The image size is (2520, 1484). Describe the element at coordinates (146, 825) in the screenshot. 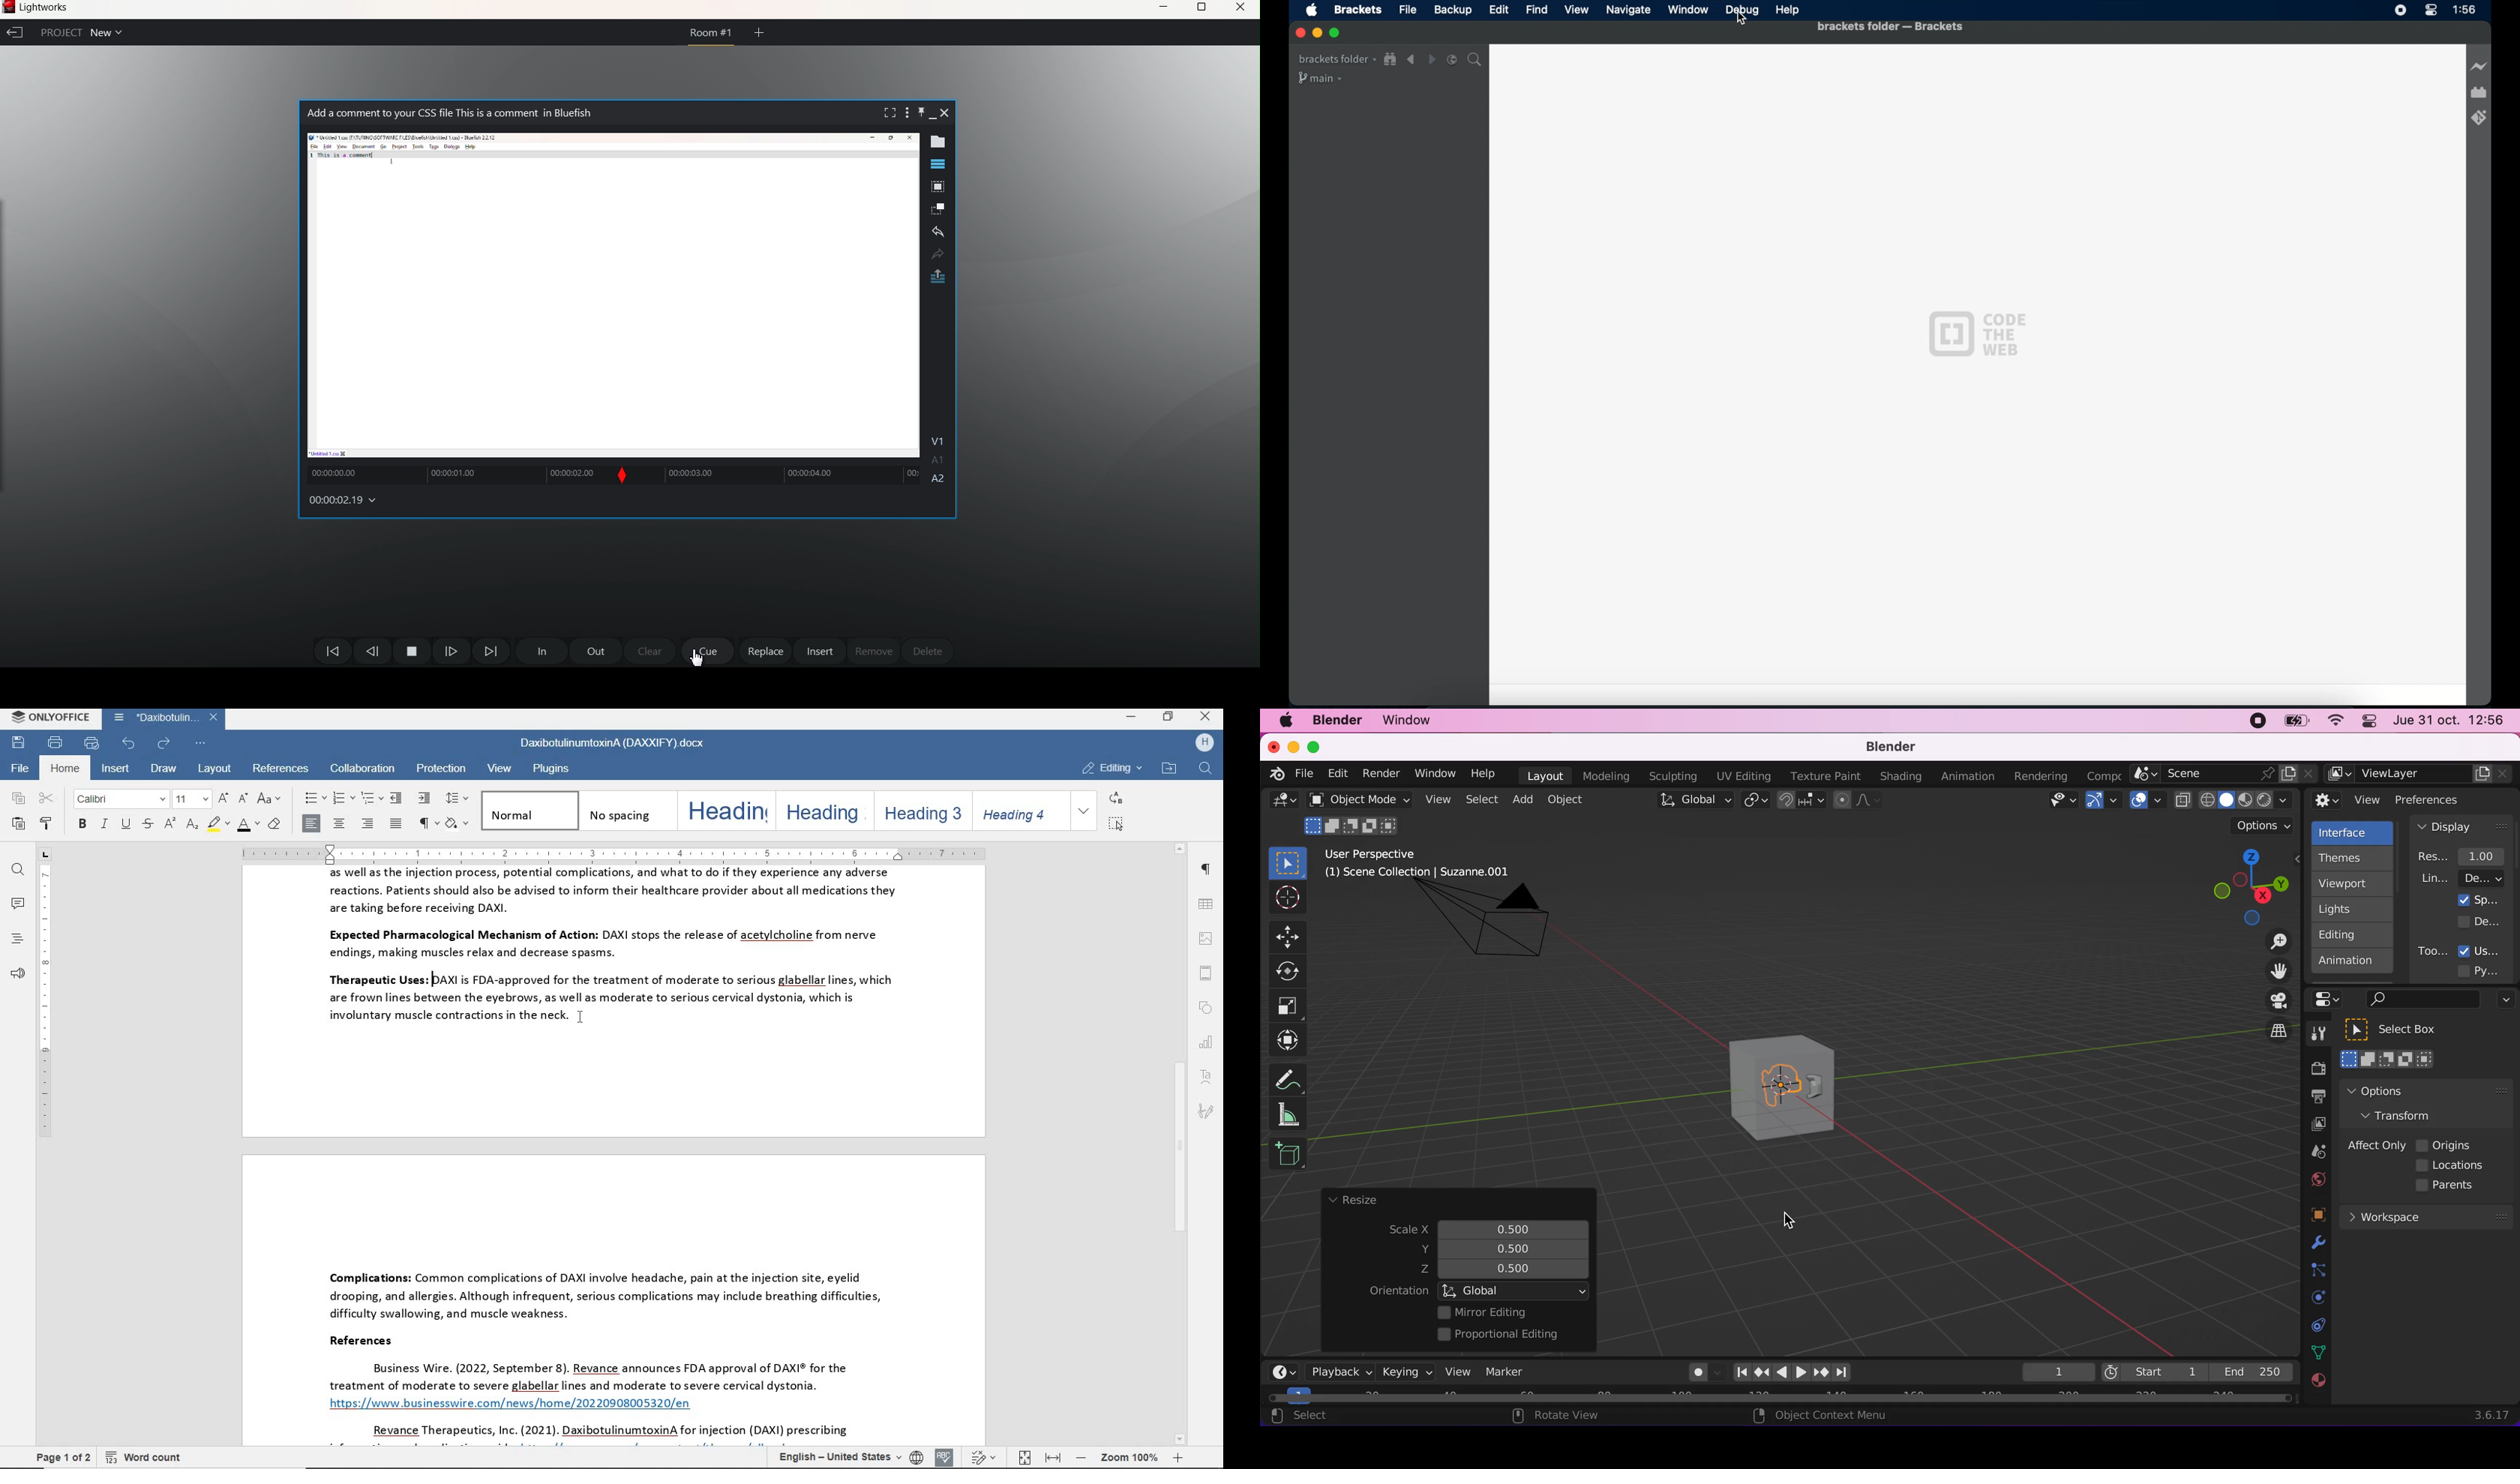

I see `strikethrough` at that location.